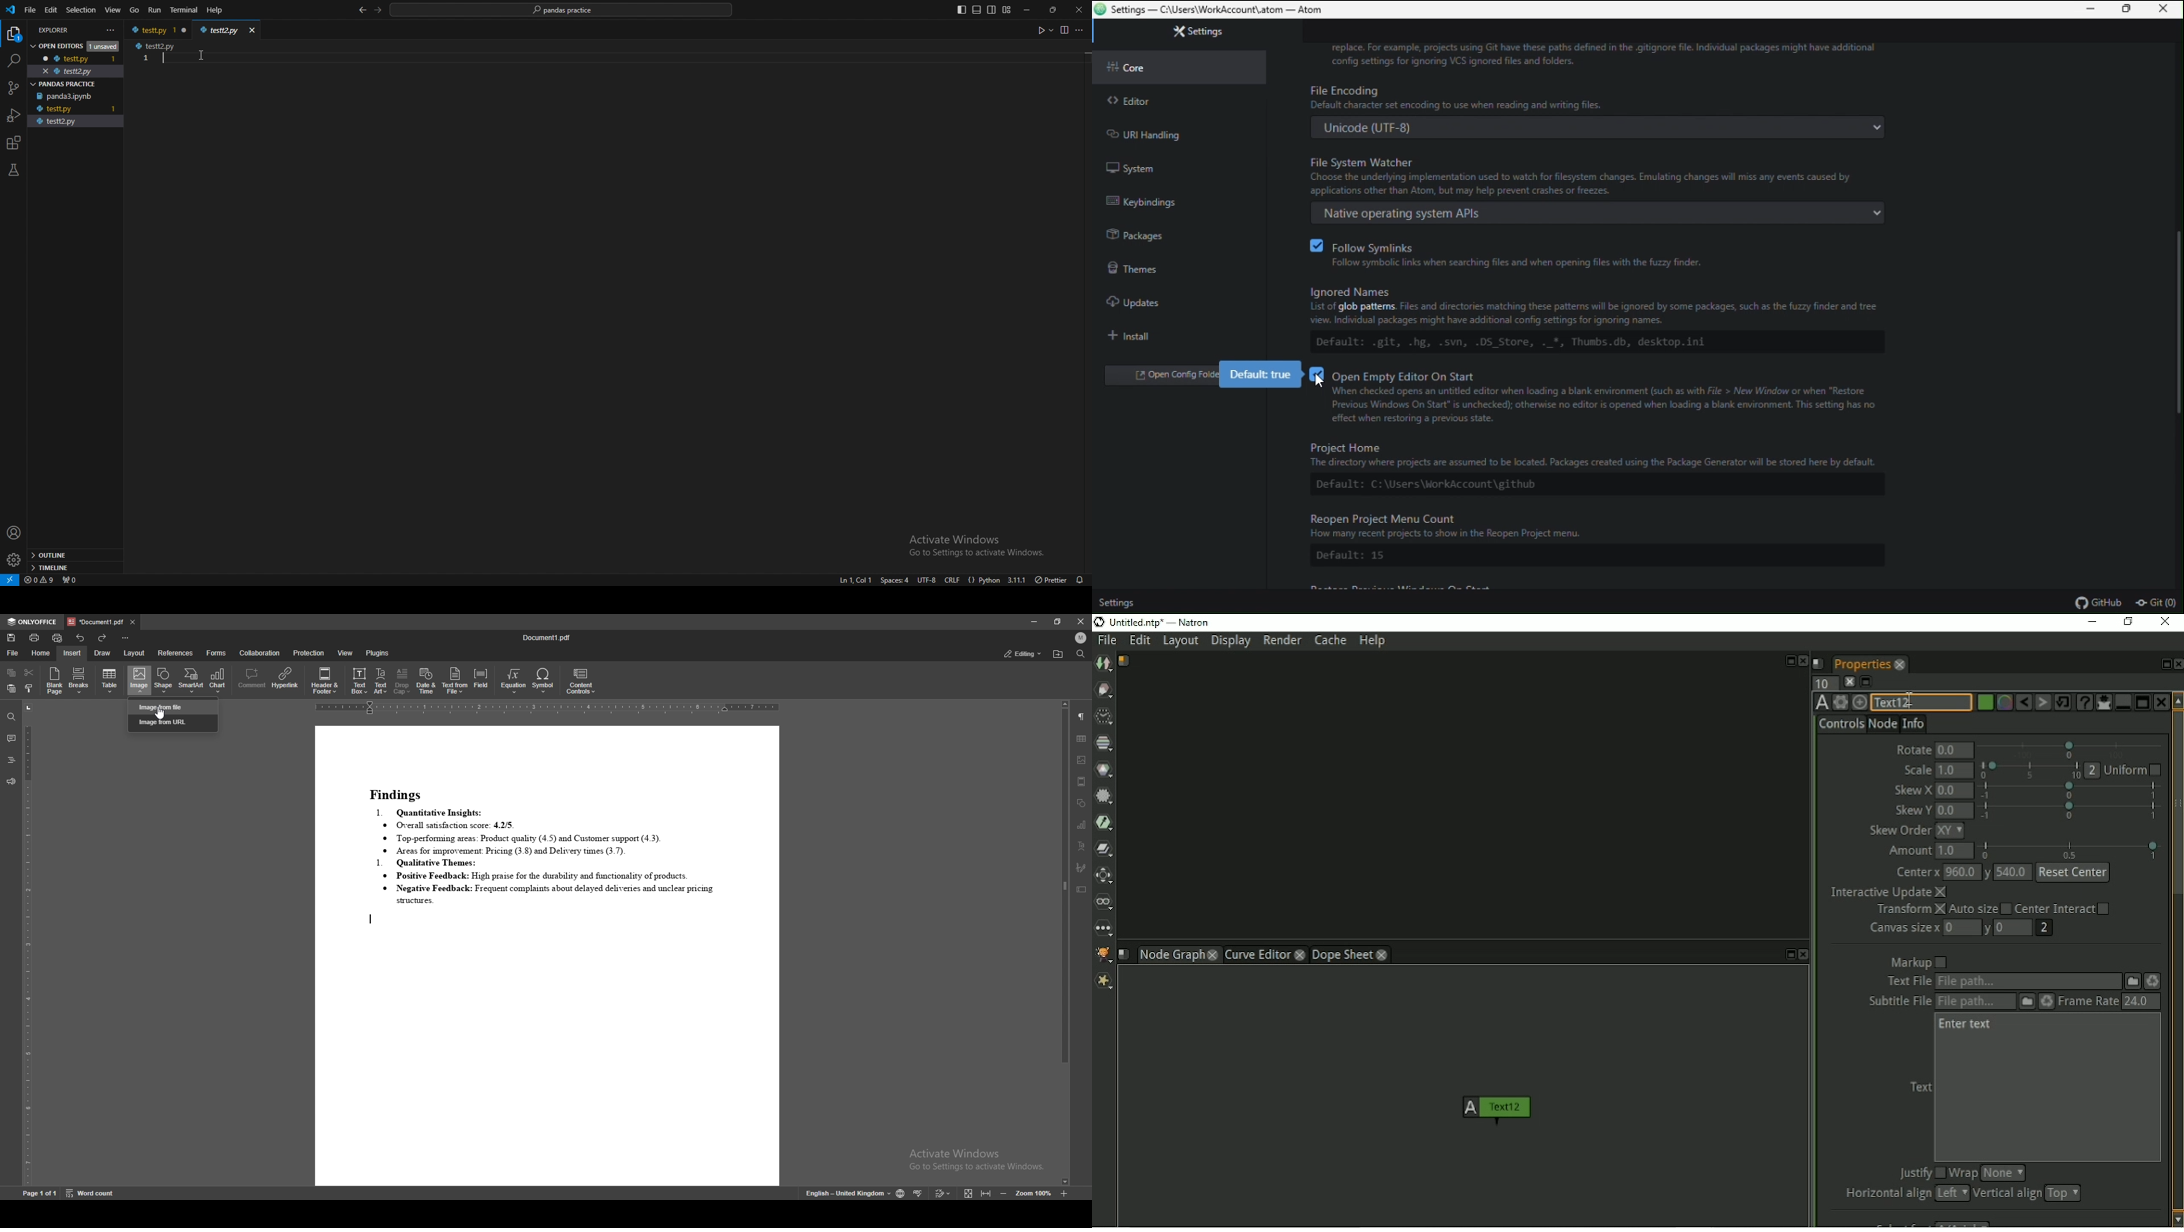  What do you see at coordinates (126, 637) in the screenshot?
I see `customize toolbar` at bounding box center [126, 637].